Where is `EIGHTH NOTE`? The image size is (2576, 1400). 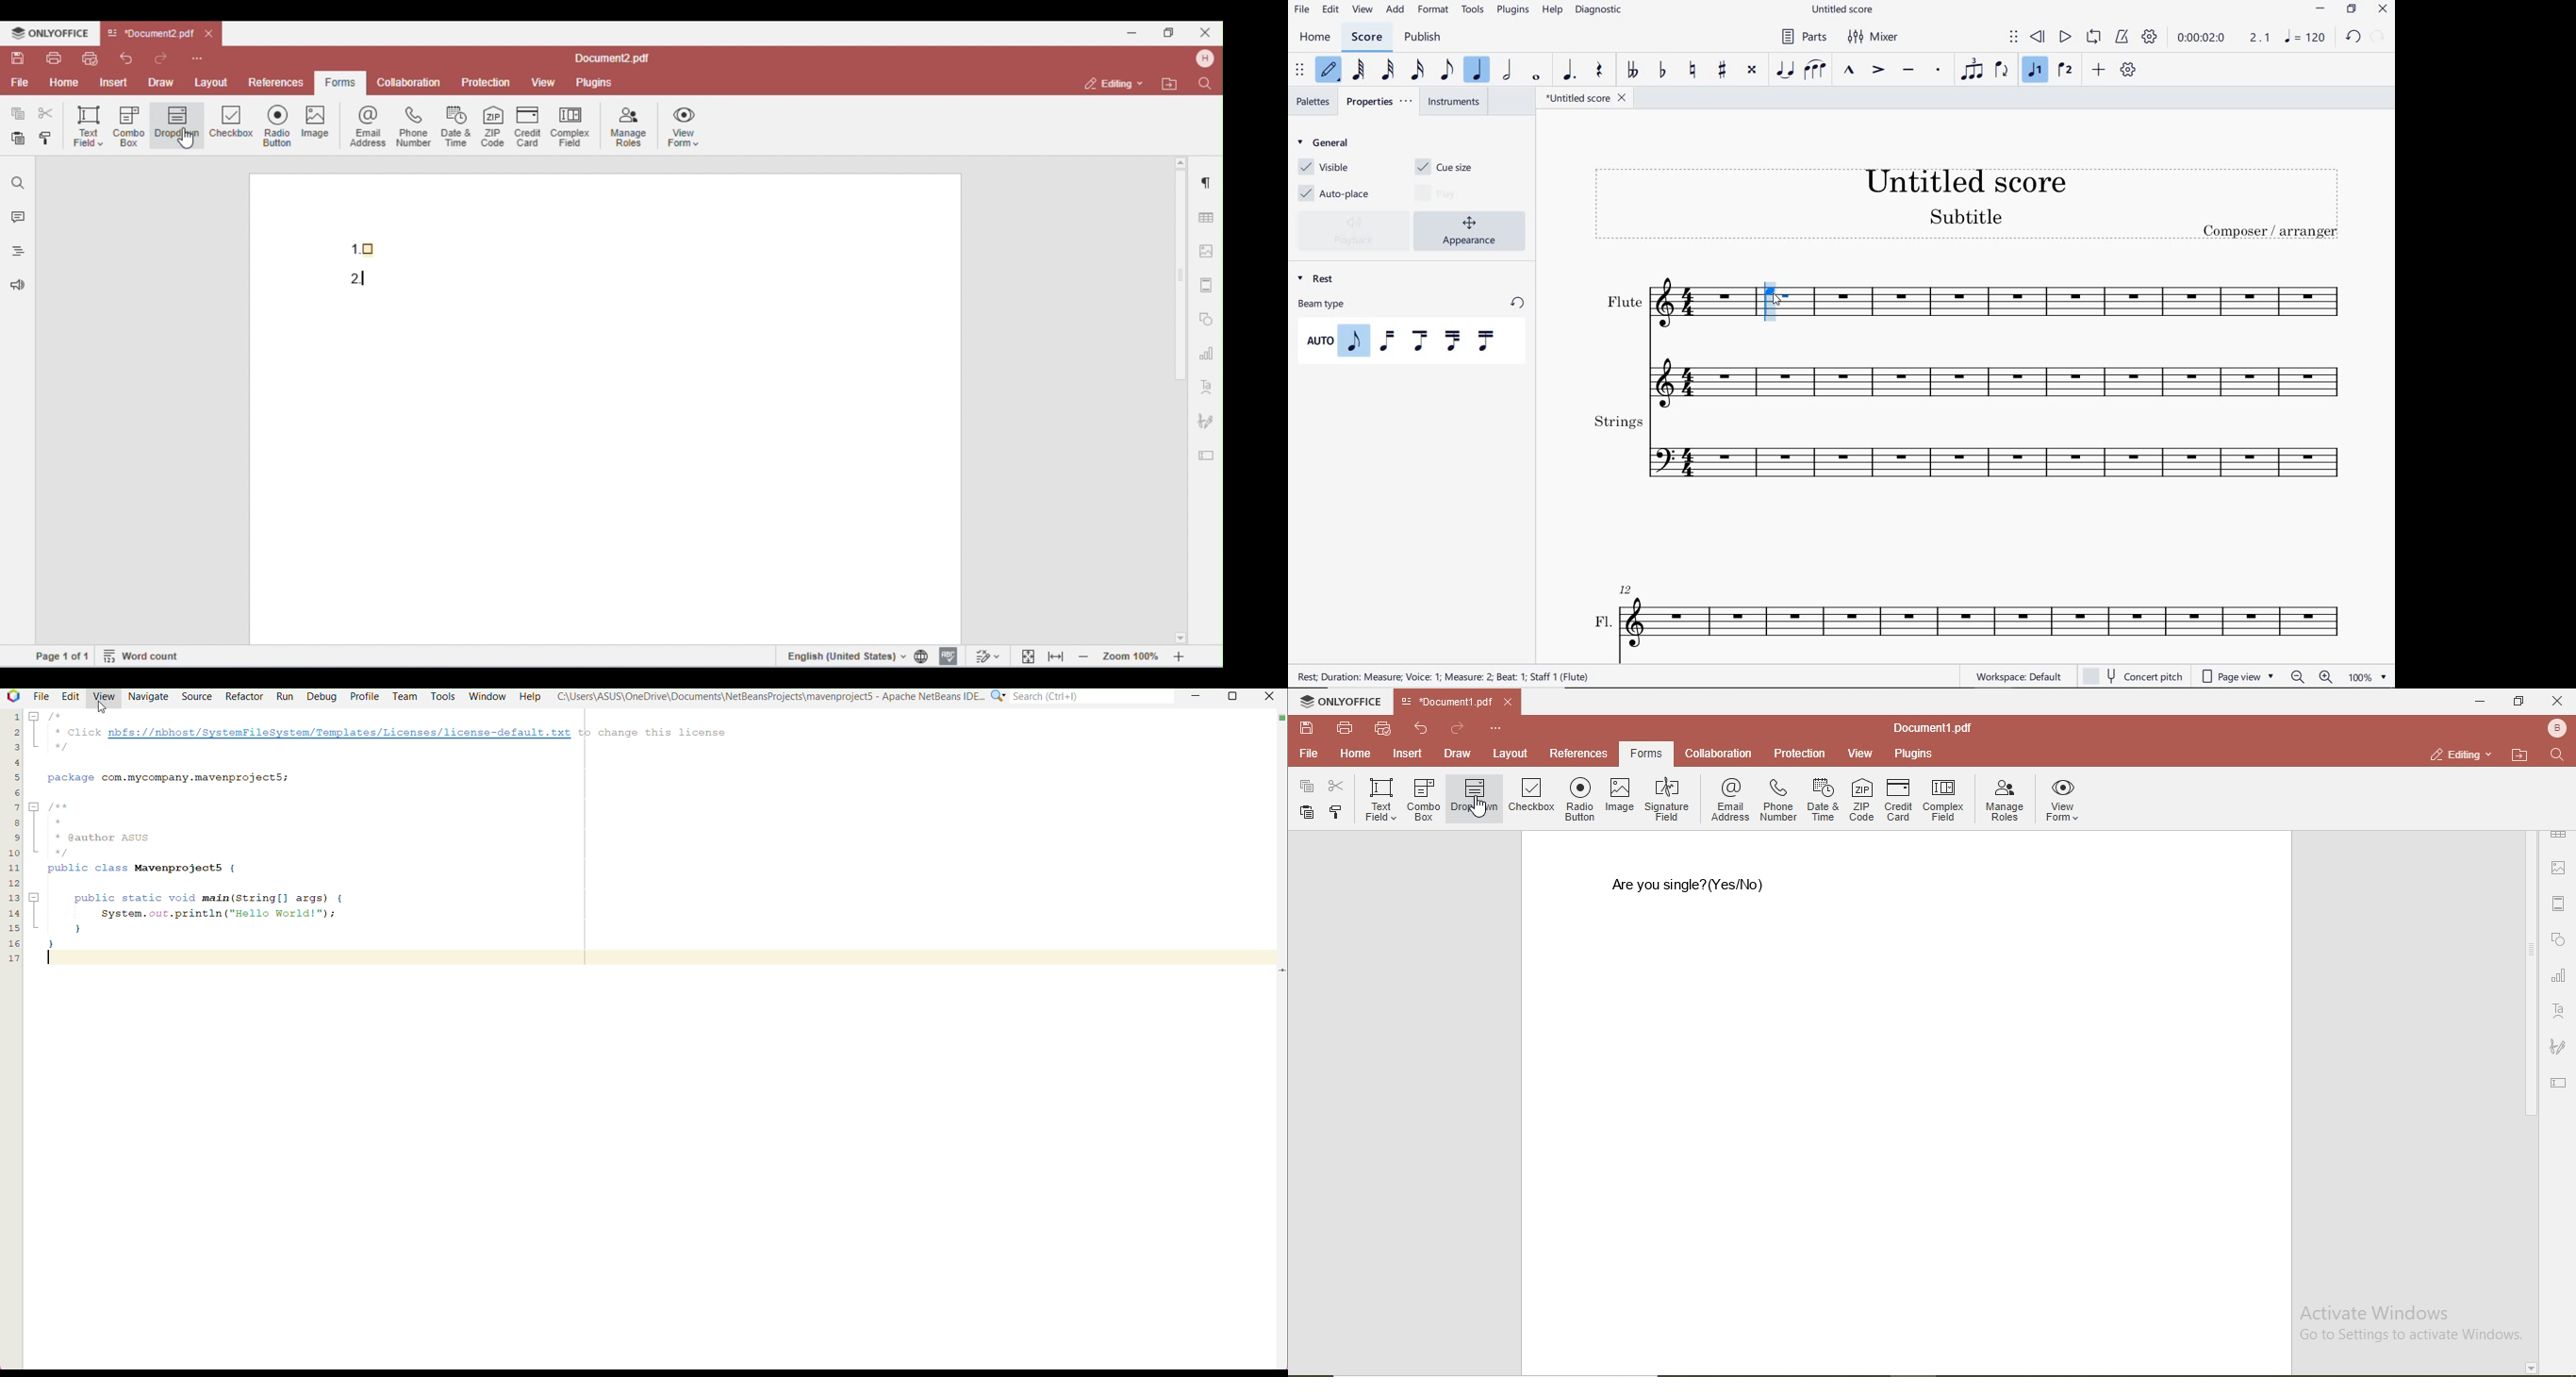 EIGHTH NOTE is located at coordinates (1446, 71).